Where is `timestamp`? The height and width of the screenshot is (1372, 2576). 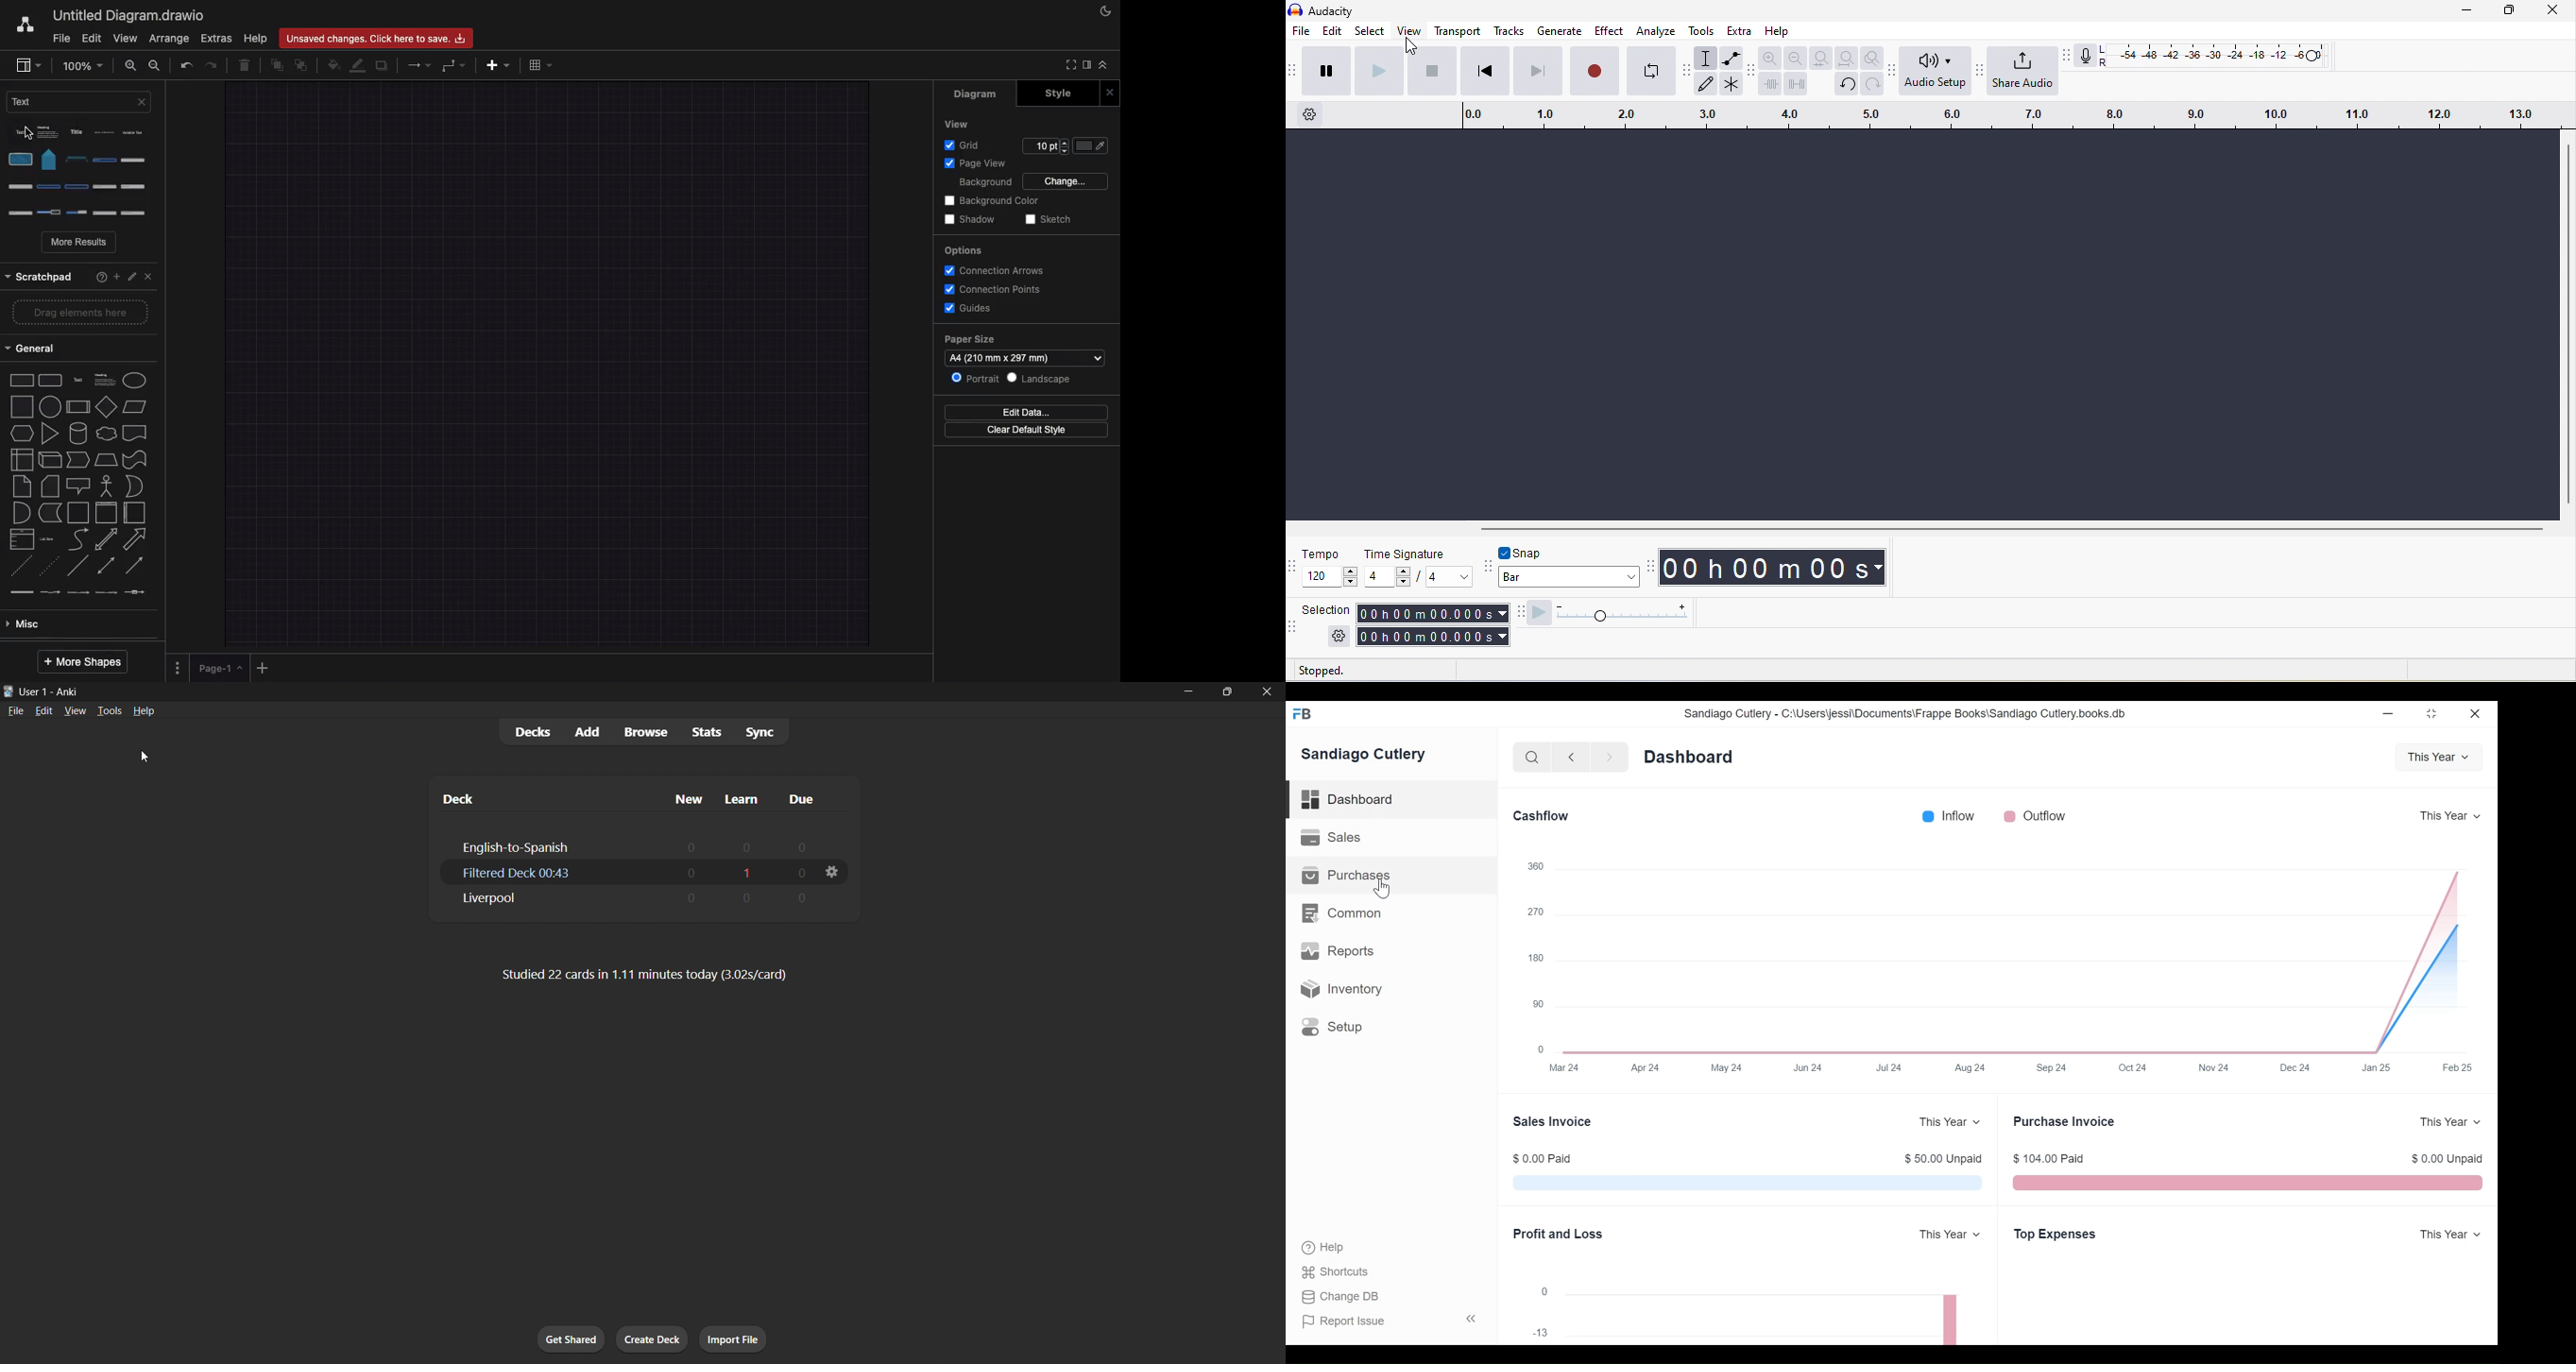 timestamp is located at coordinates (1772, 568).